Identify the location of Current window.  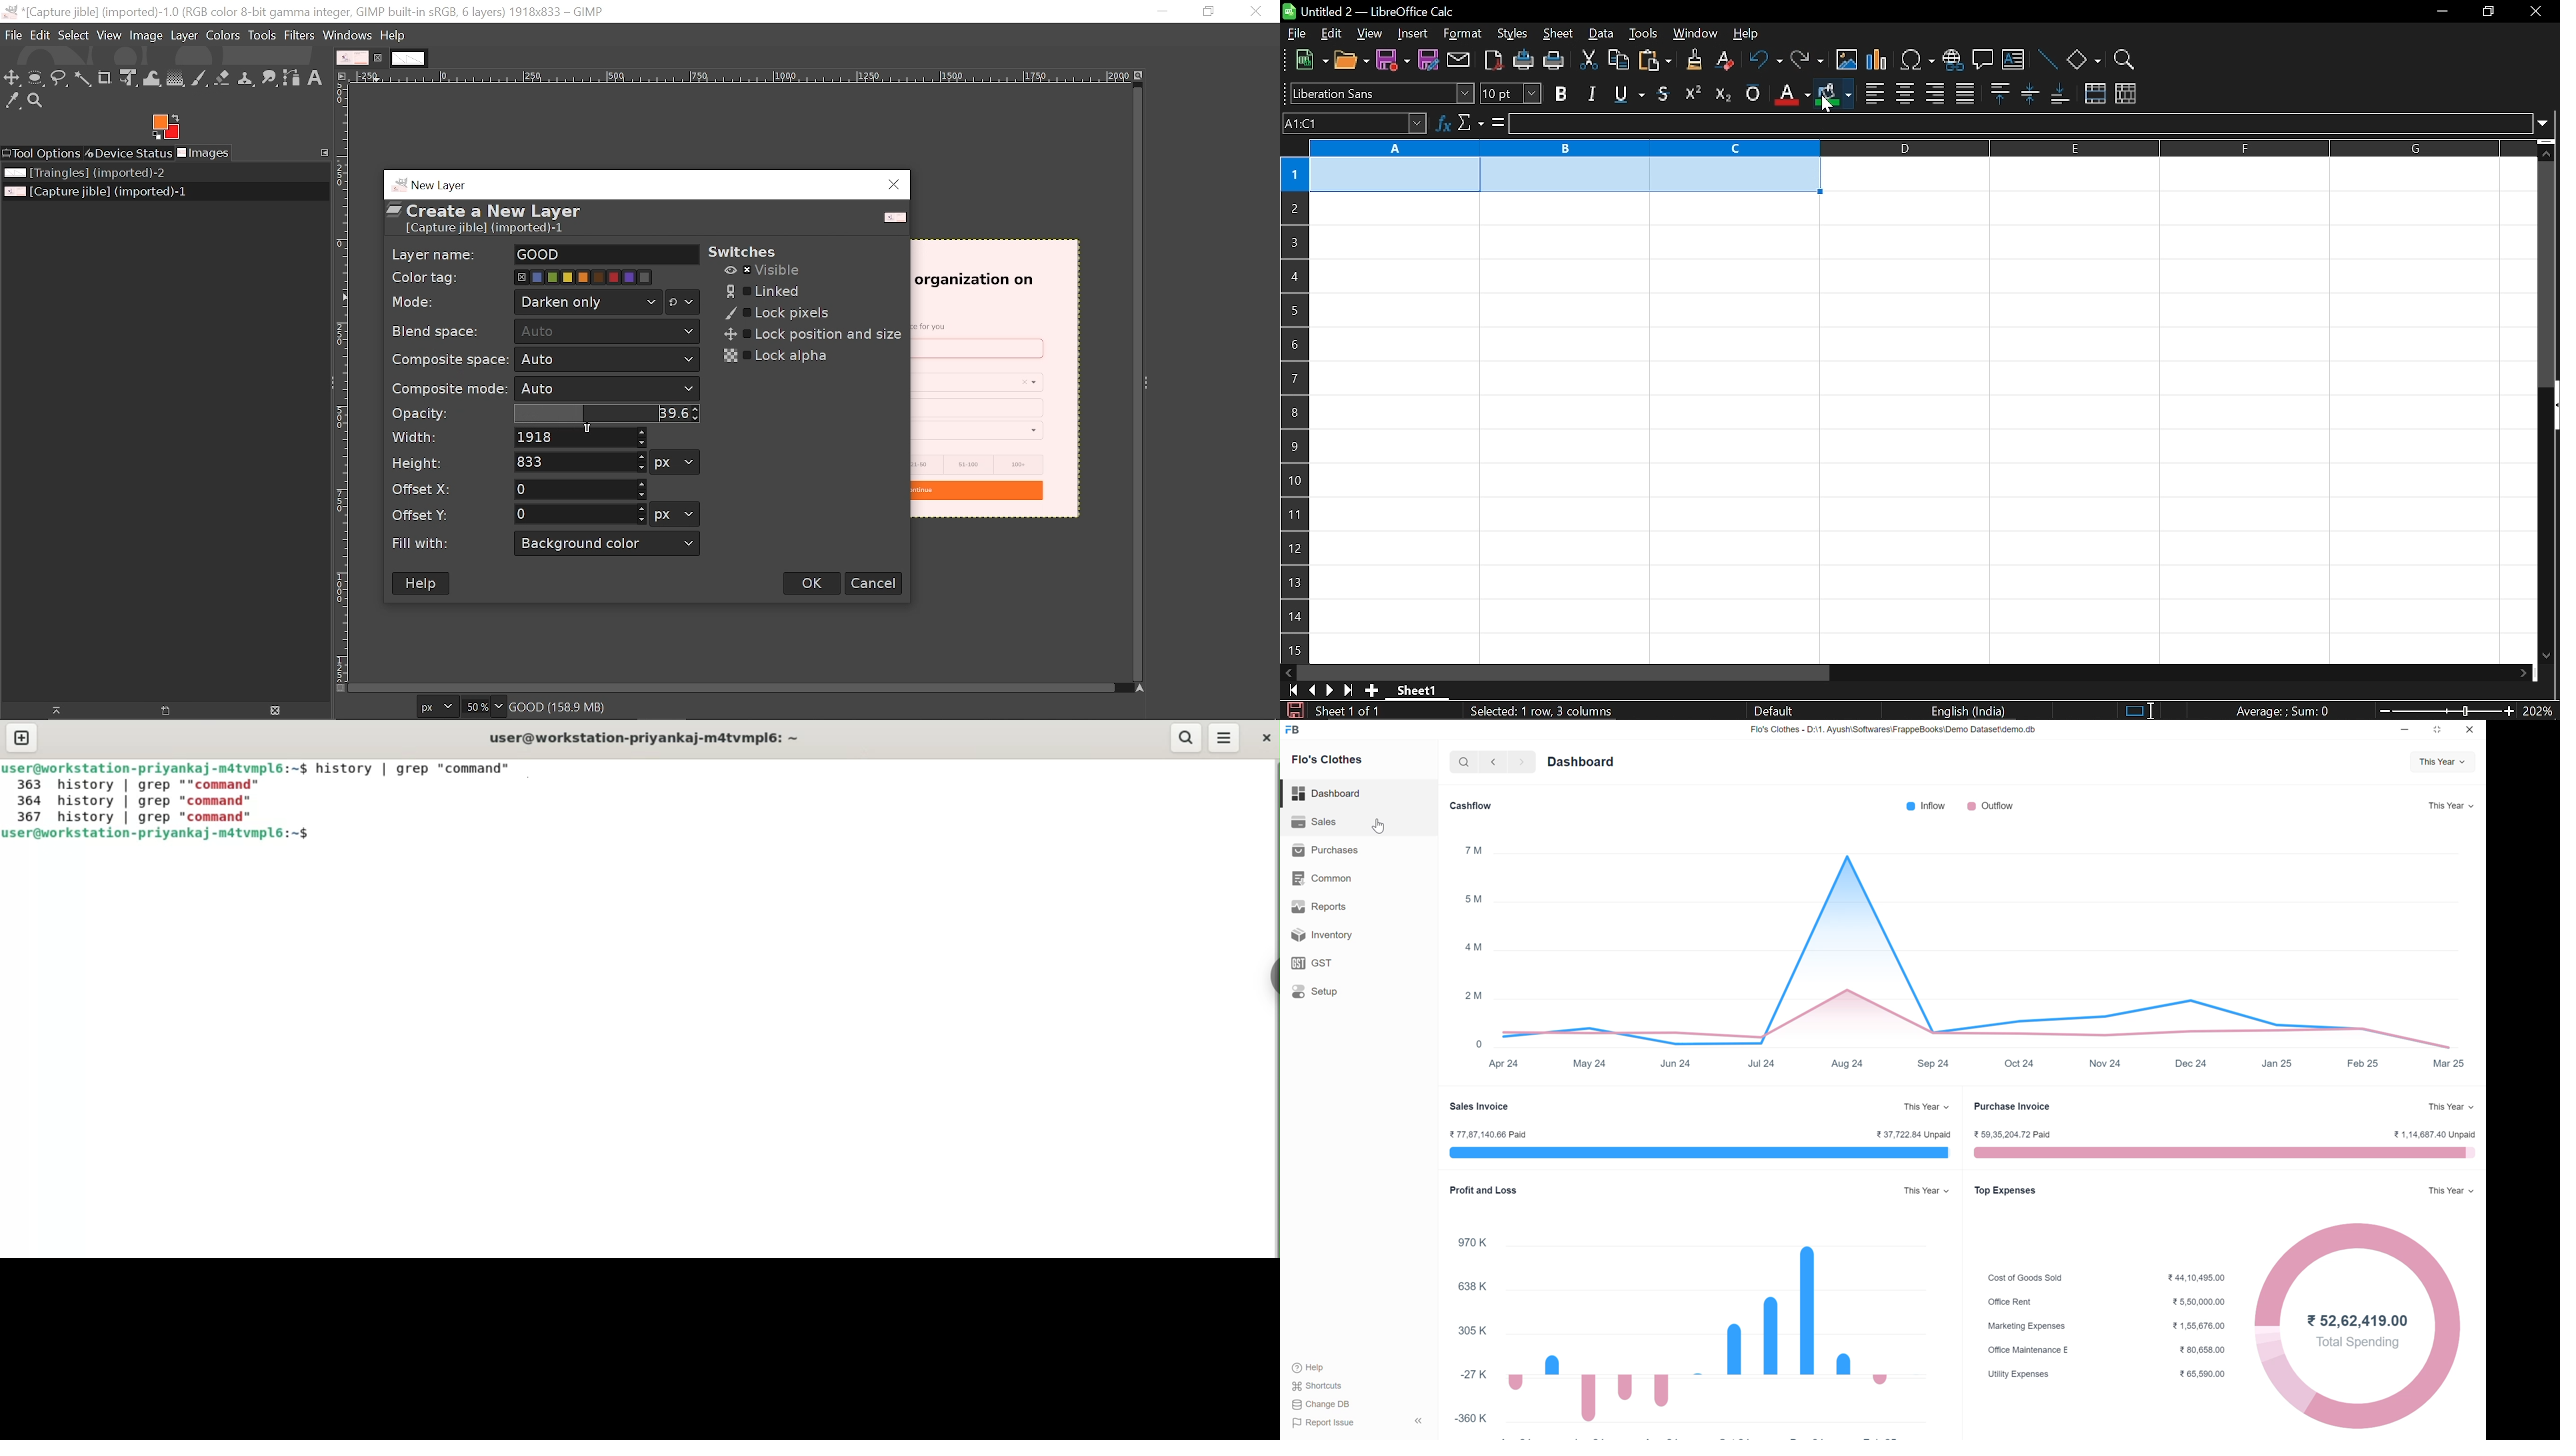
(303, 11).